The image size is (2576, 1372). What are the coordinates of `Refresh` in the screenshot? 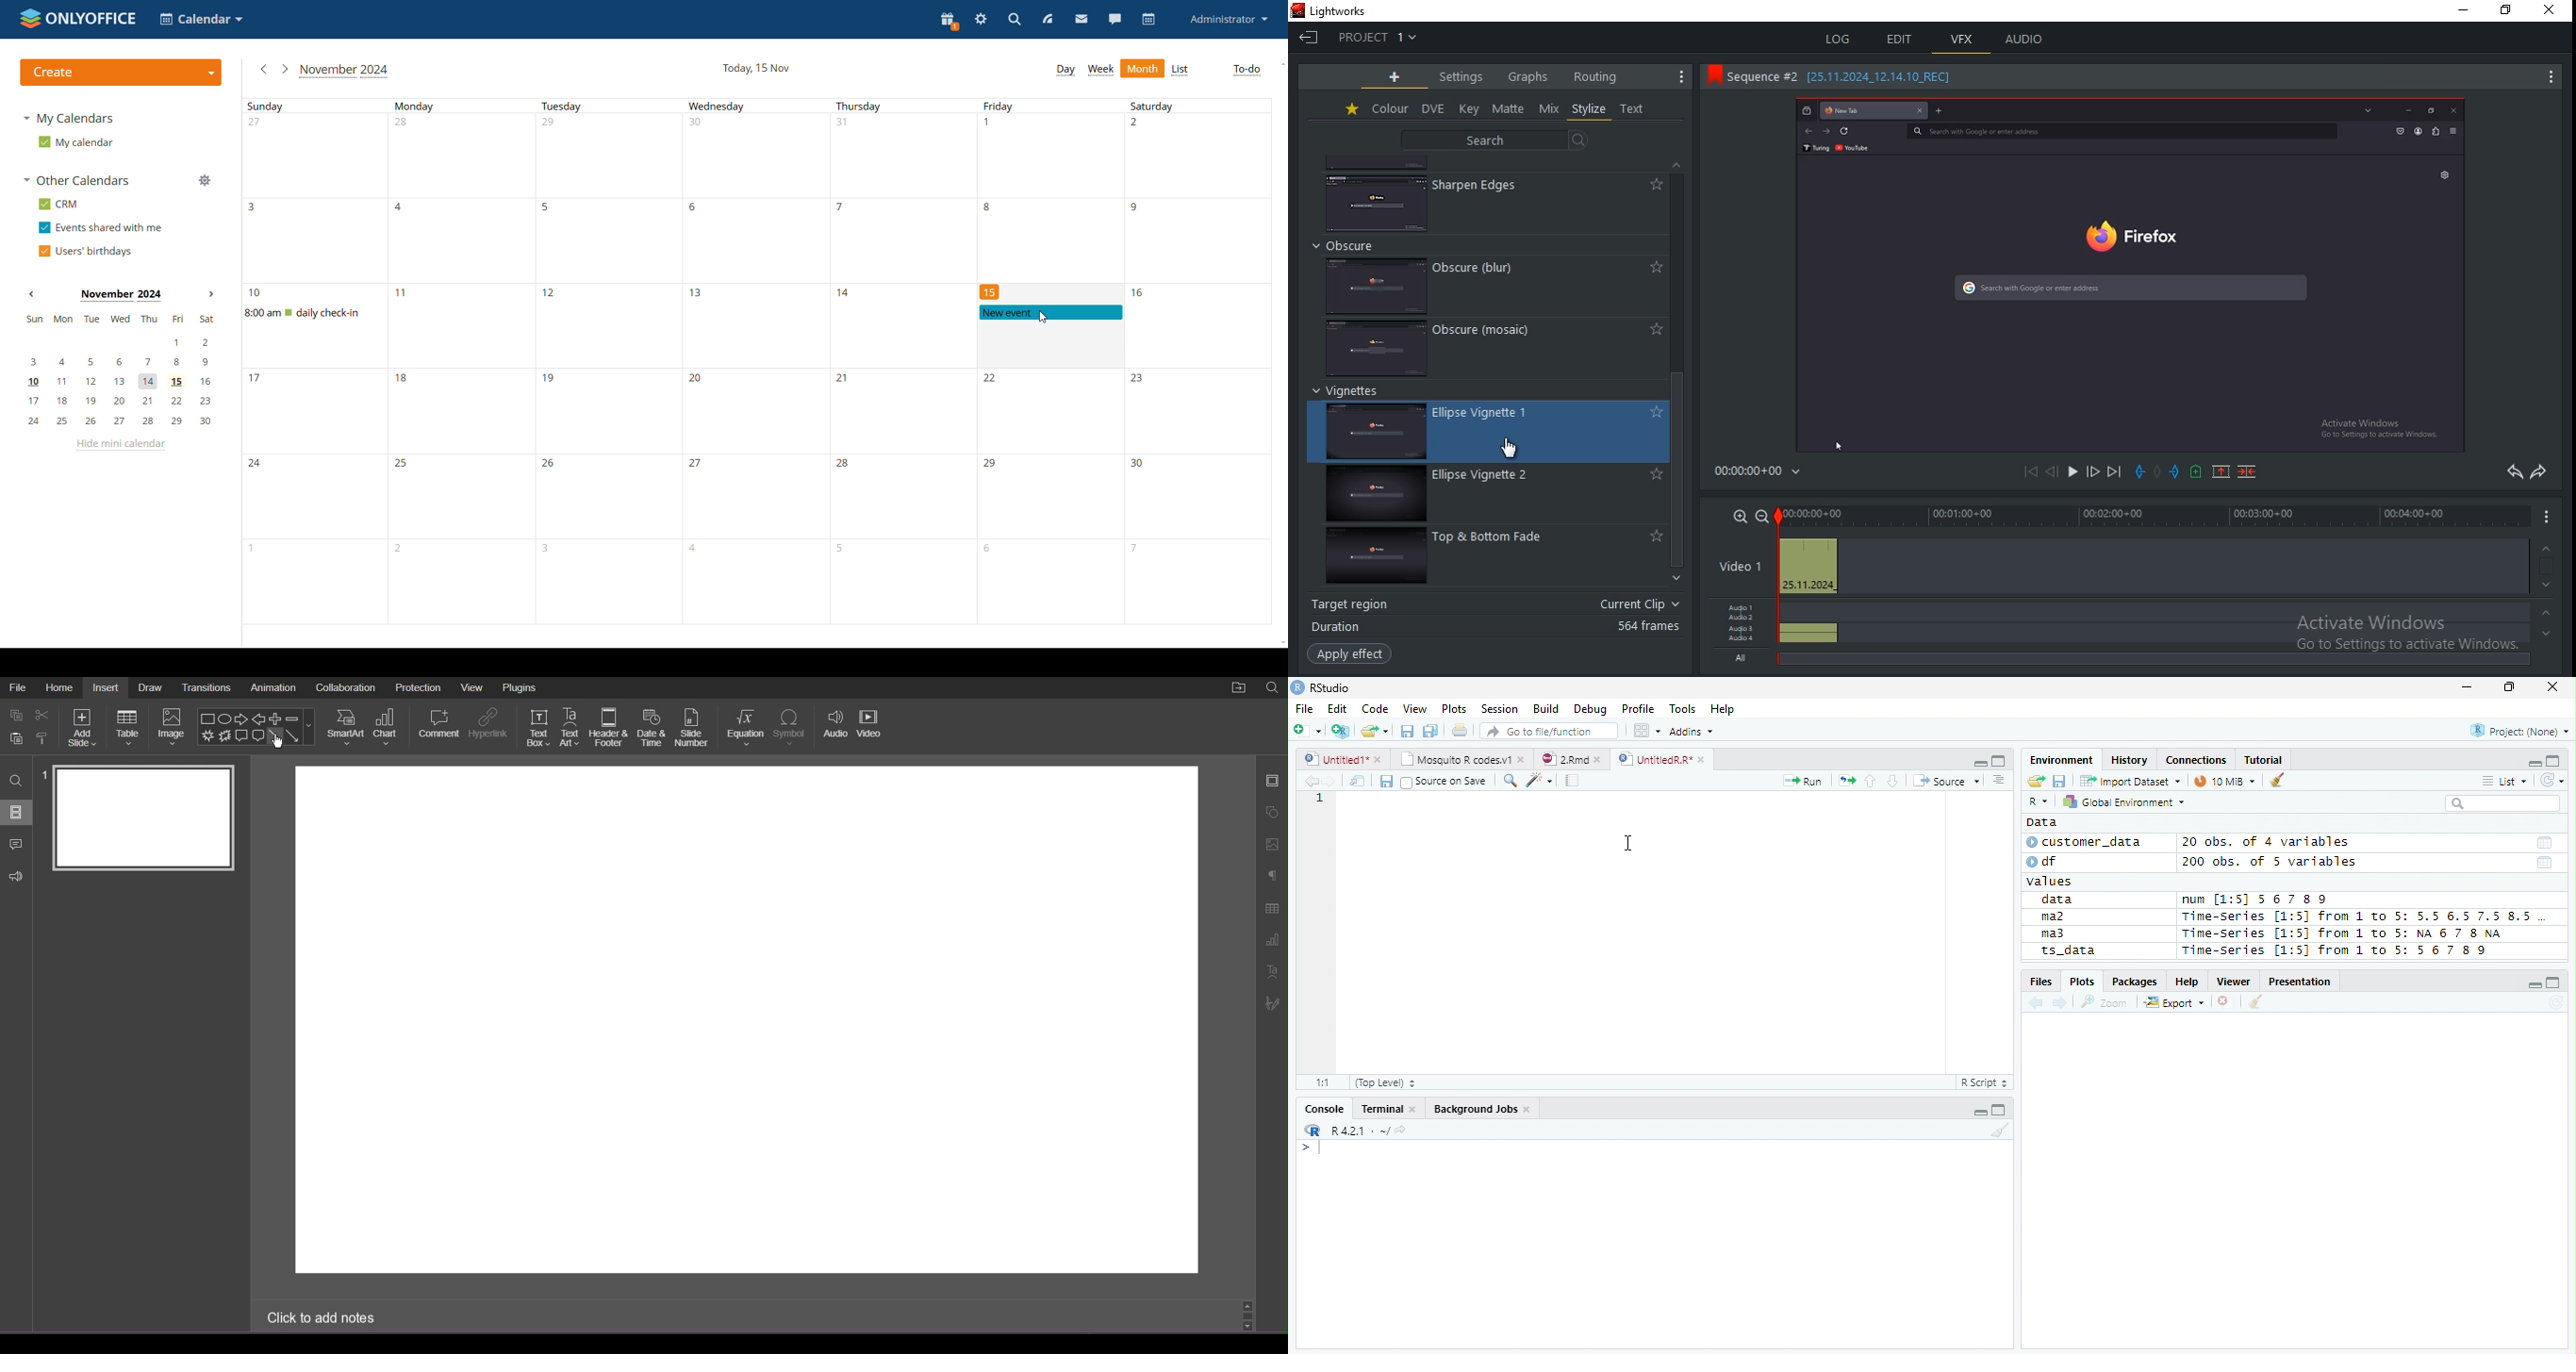 It's located at (2552, 778).